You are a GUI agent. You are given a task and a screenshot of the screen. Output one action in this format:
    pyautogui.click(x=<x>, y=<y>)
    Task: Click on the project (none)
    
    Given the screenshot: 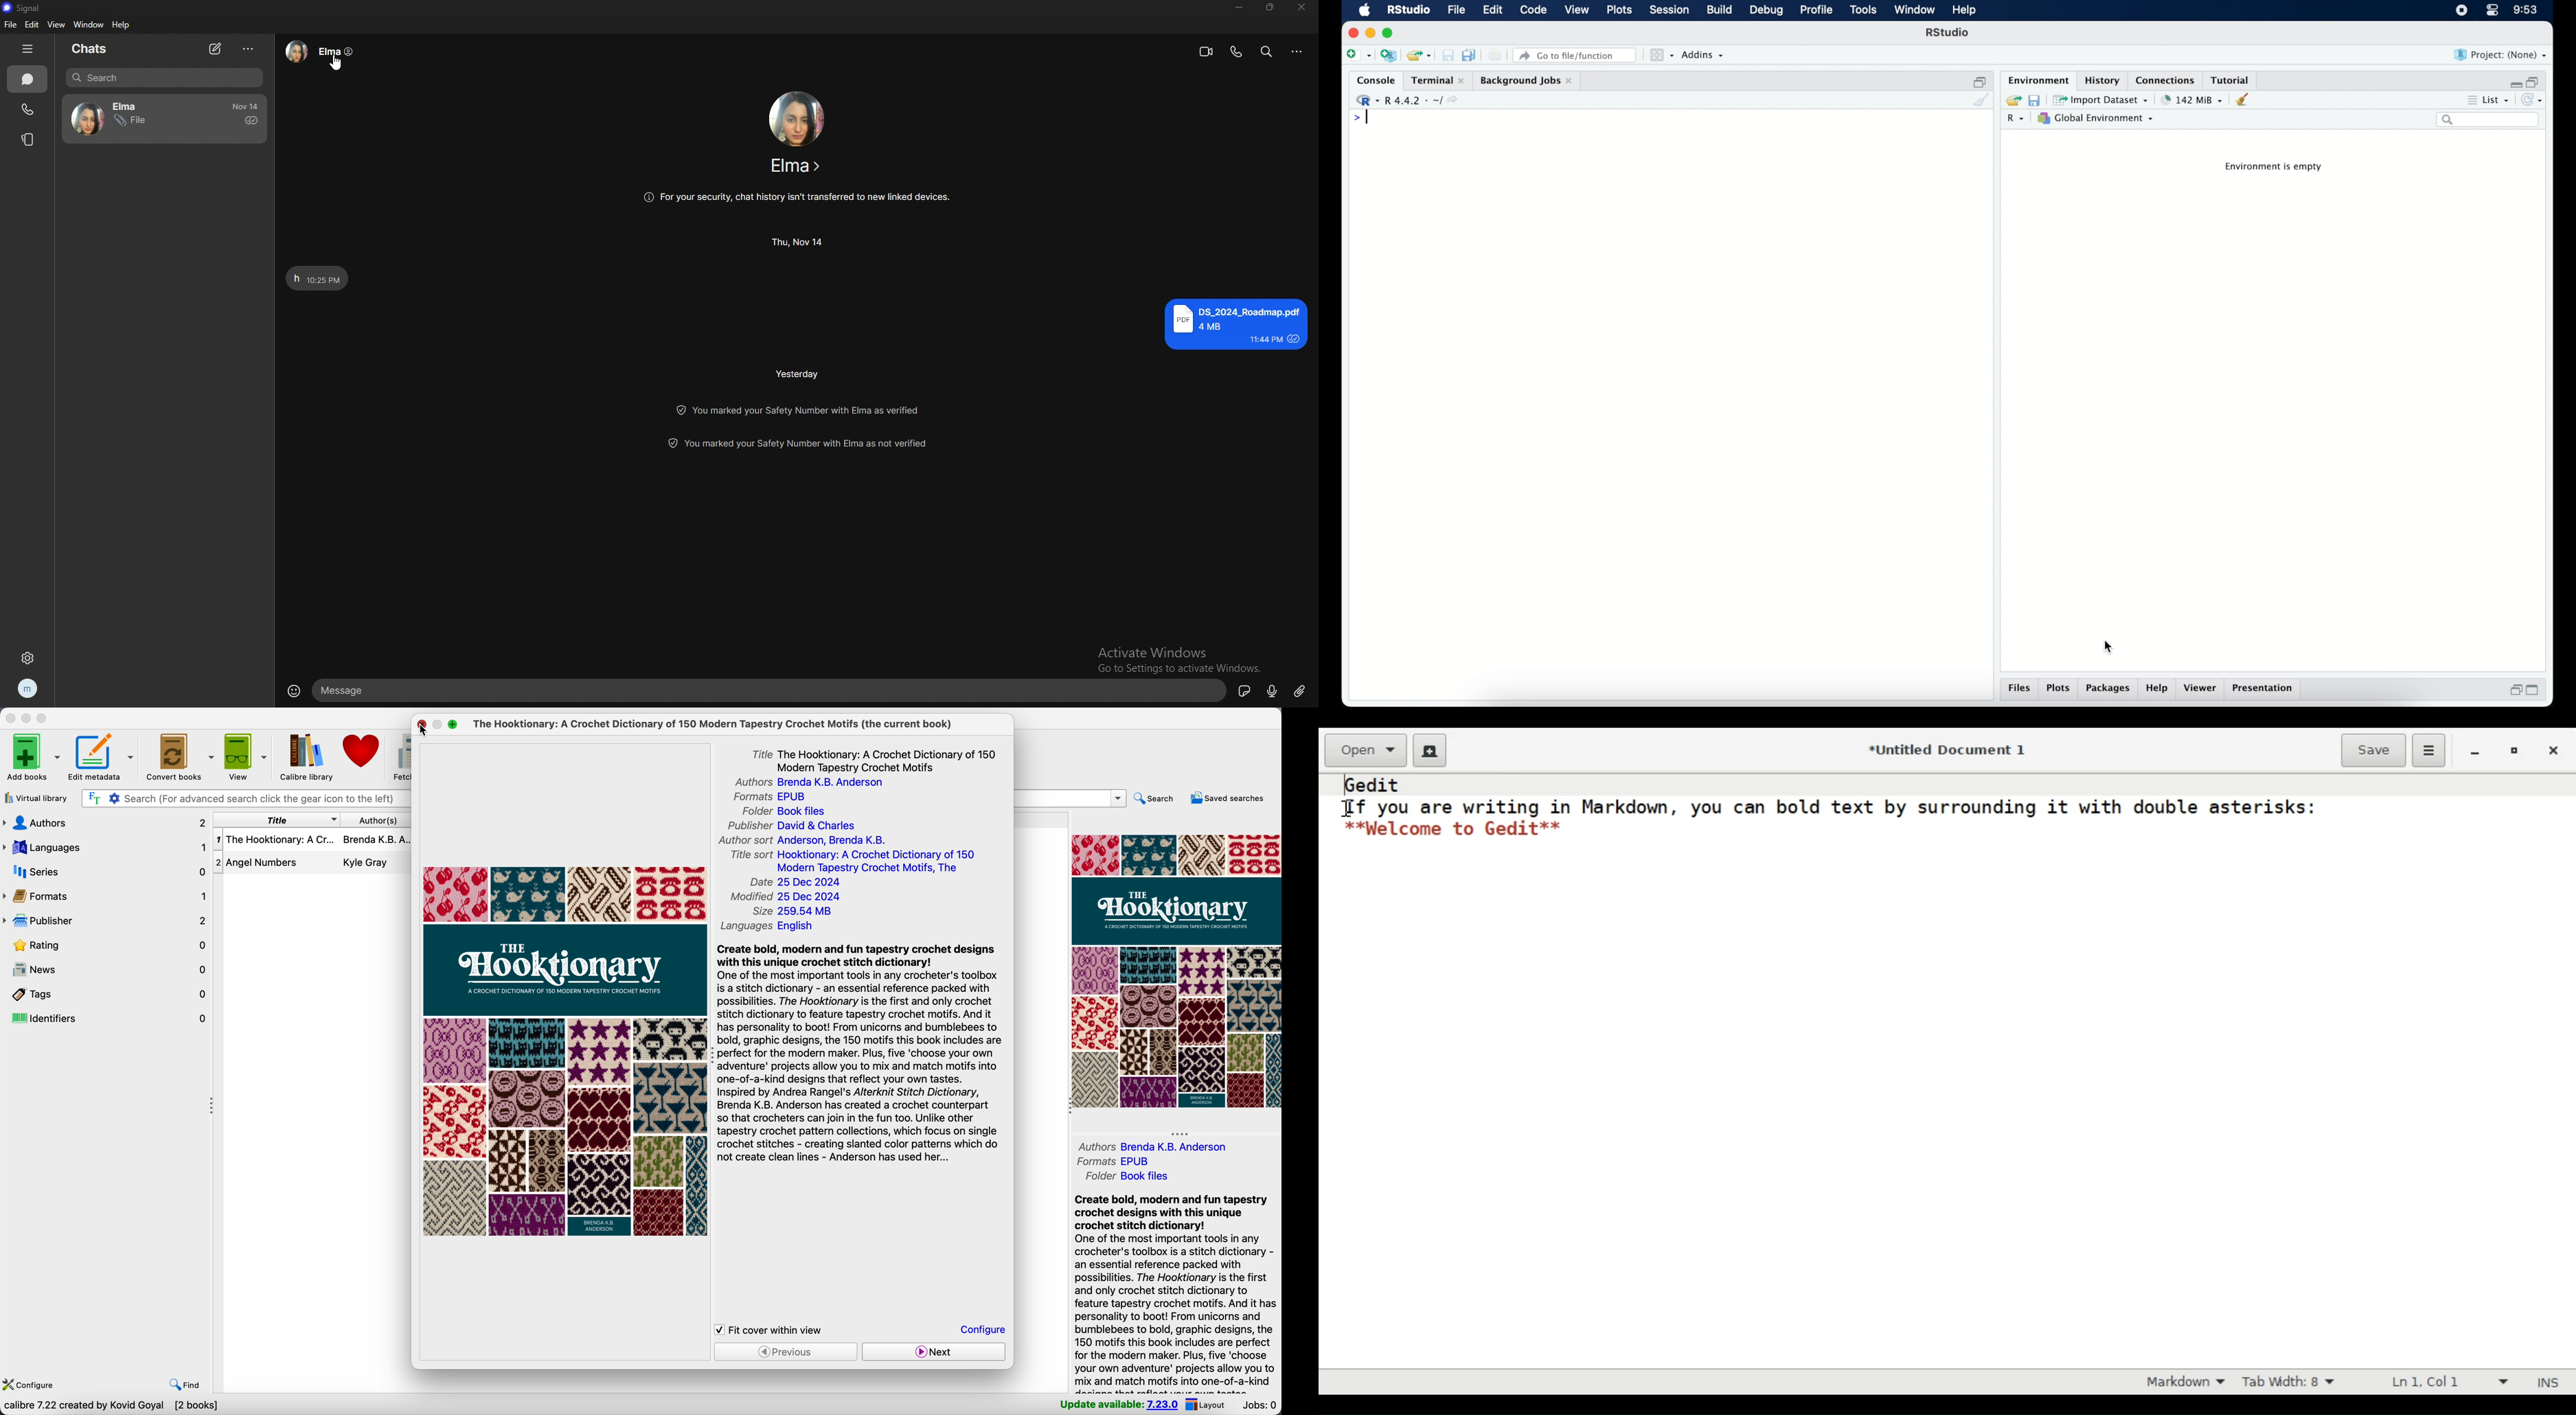 What is the action you would take?
    pyautogui.click(x=2501, y=54)
    